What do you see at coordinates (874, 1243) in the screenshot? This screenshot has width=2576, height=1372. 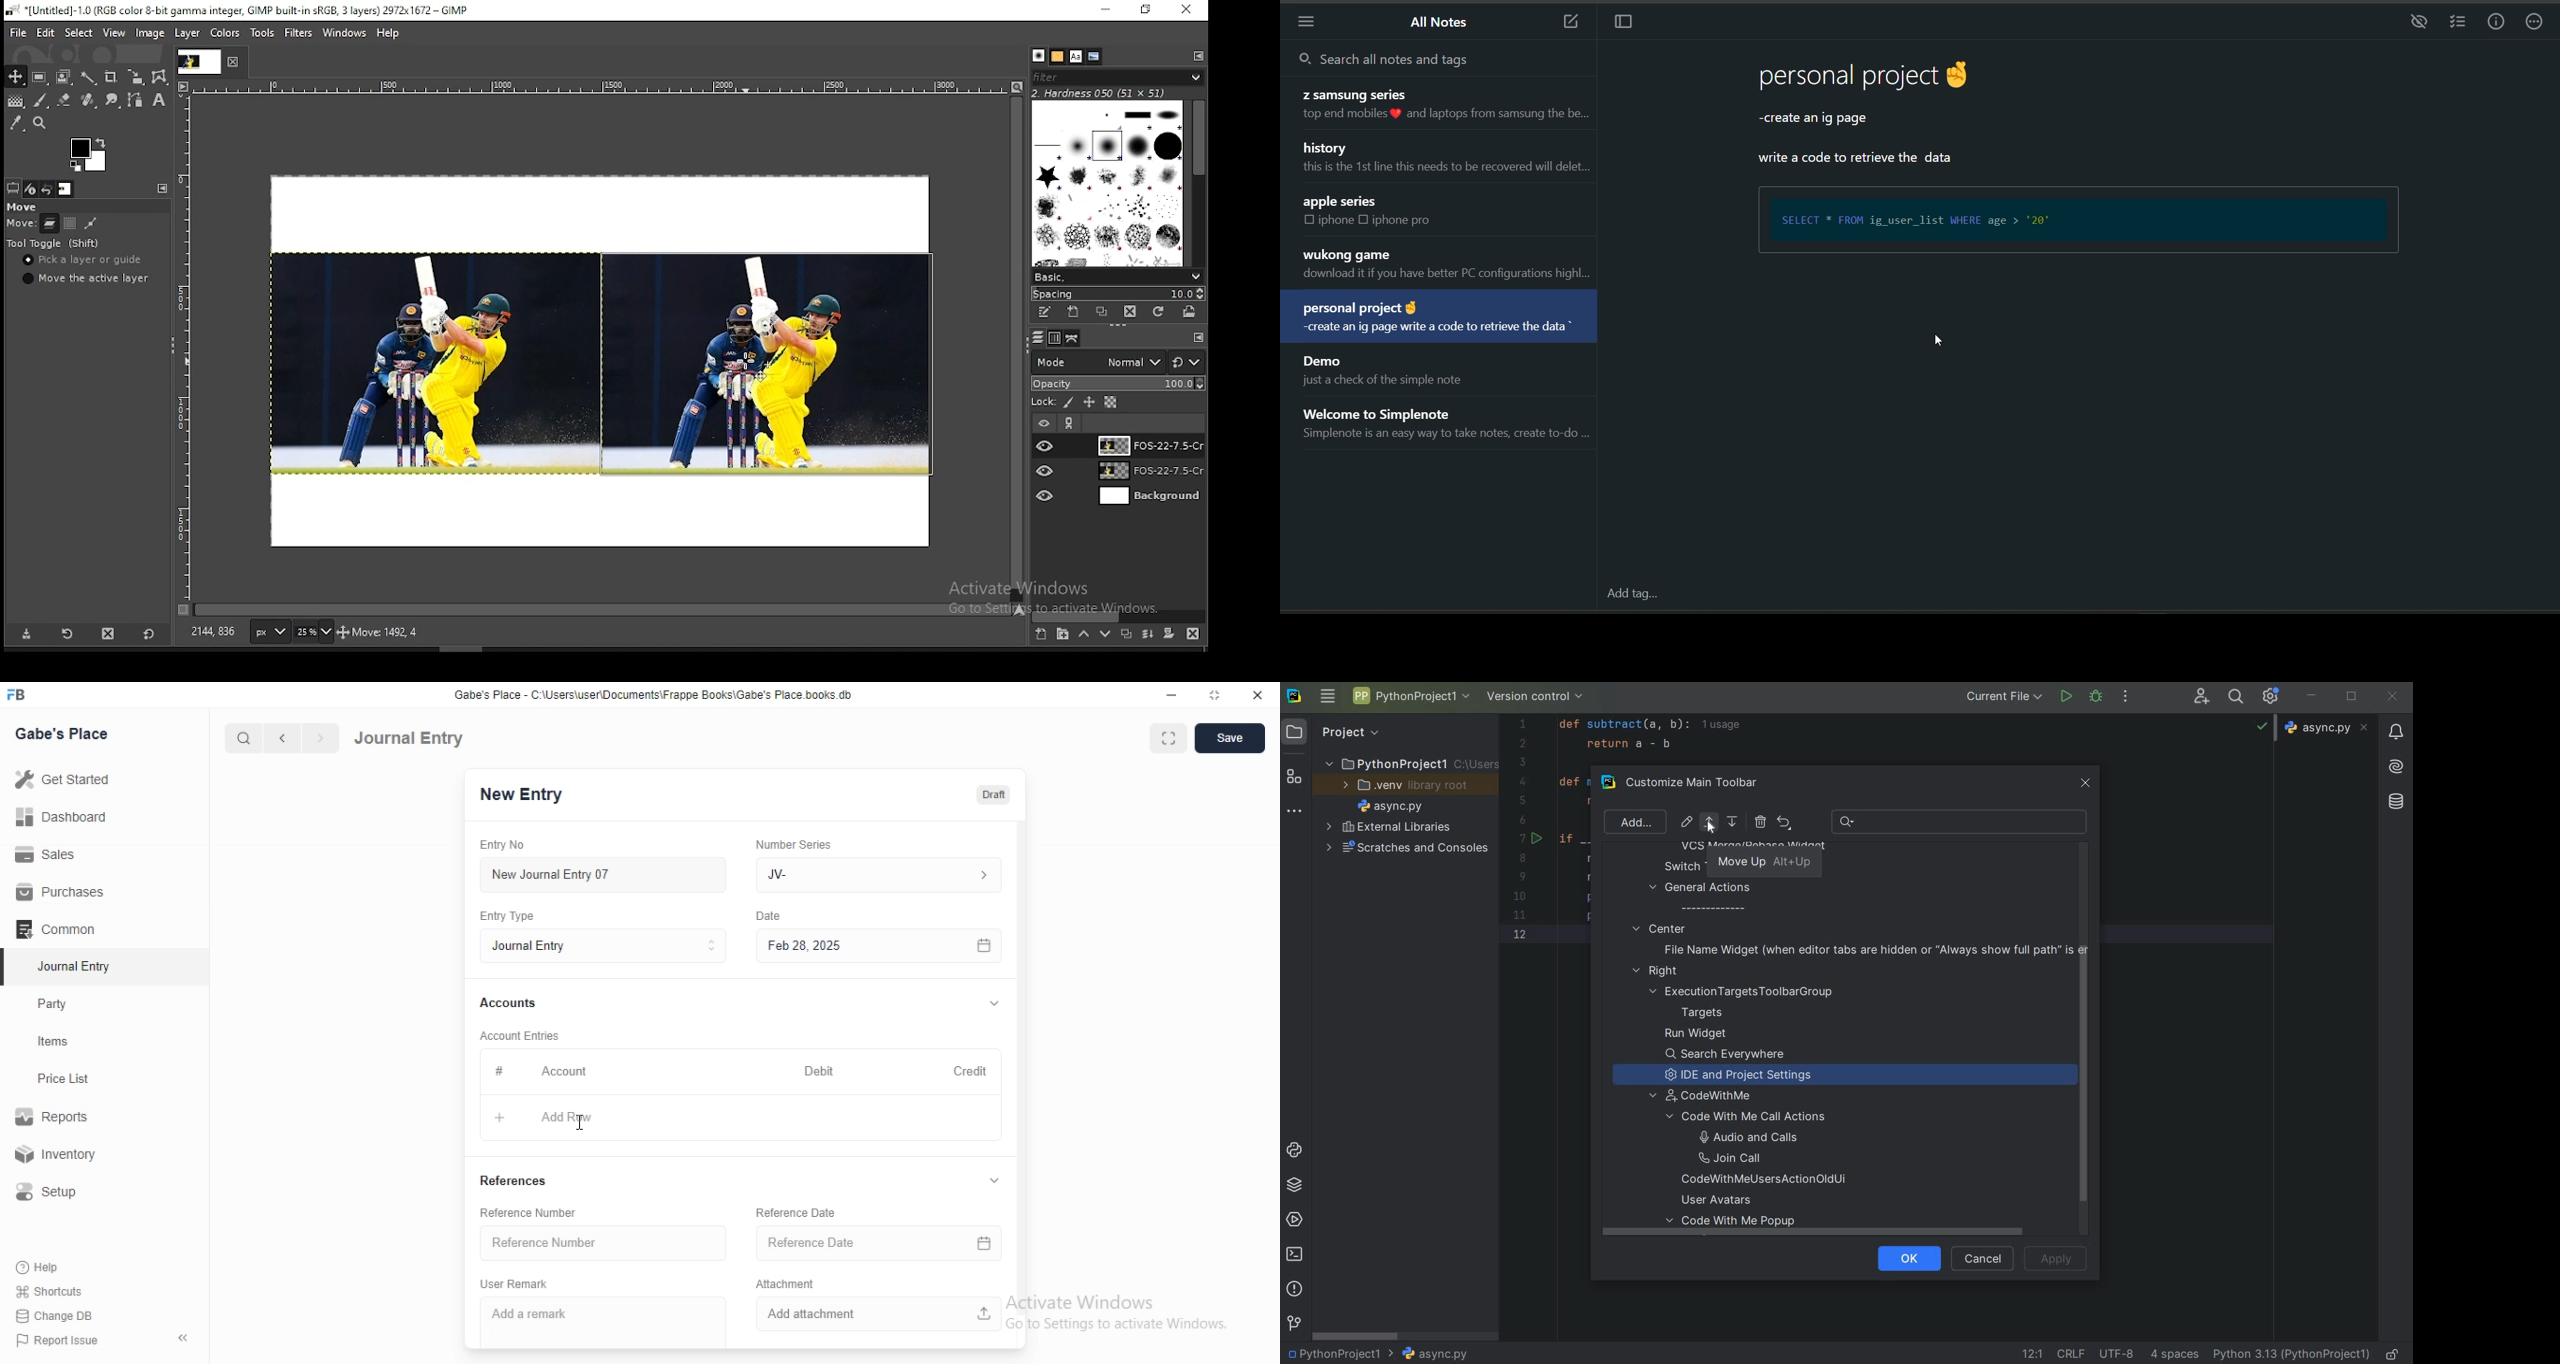 I see `Reference Date ` at bounding box center [874, 1243].